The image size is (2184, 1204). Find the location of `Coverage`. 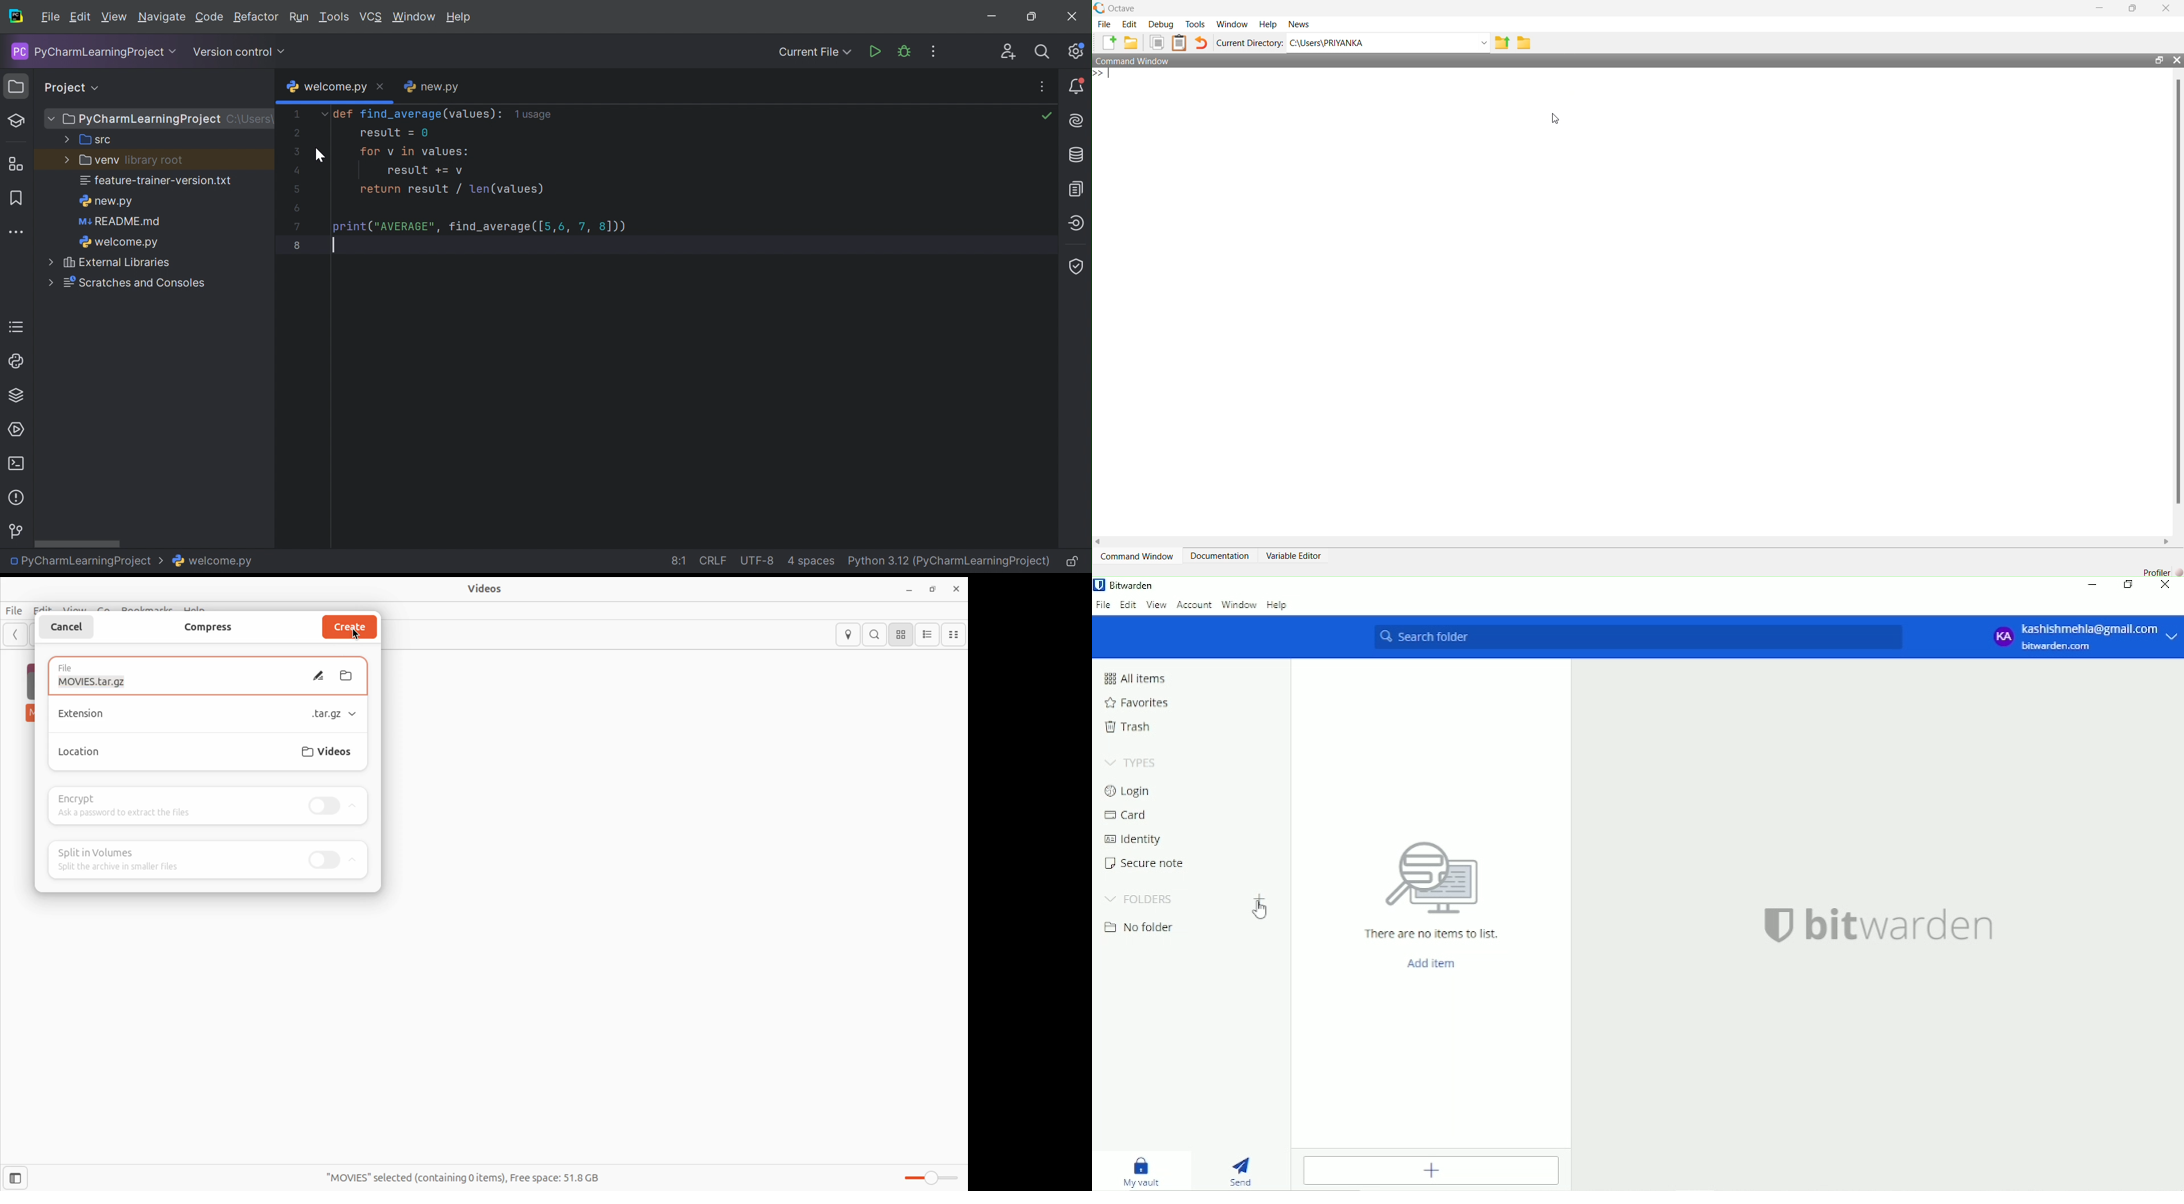

Coverage is located at coordinates (1077, 265).